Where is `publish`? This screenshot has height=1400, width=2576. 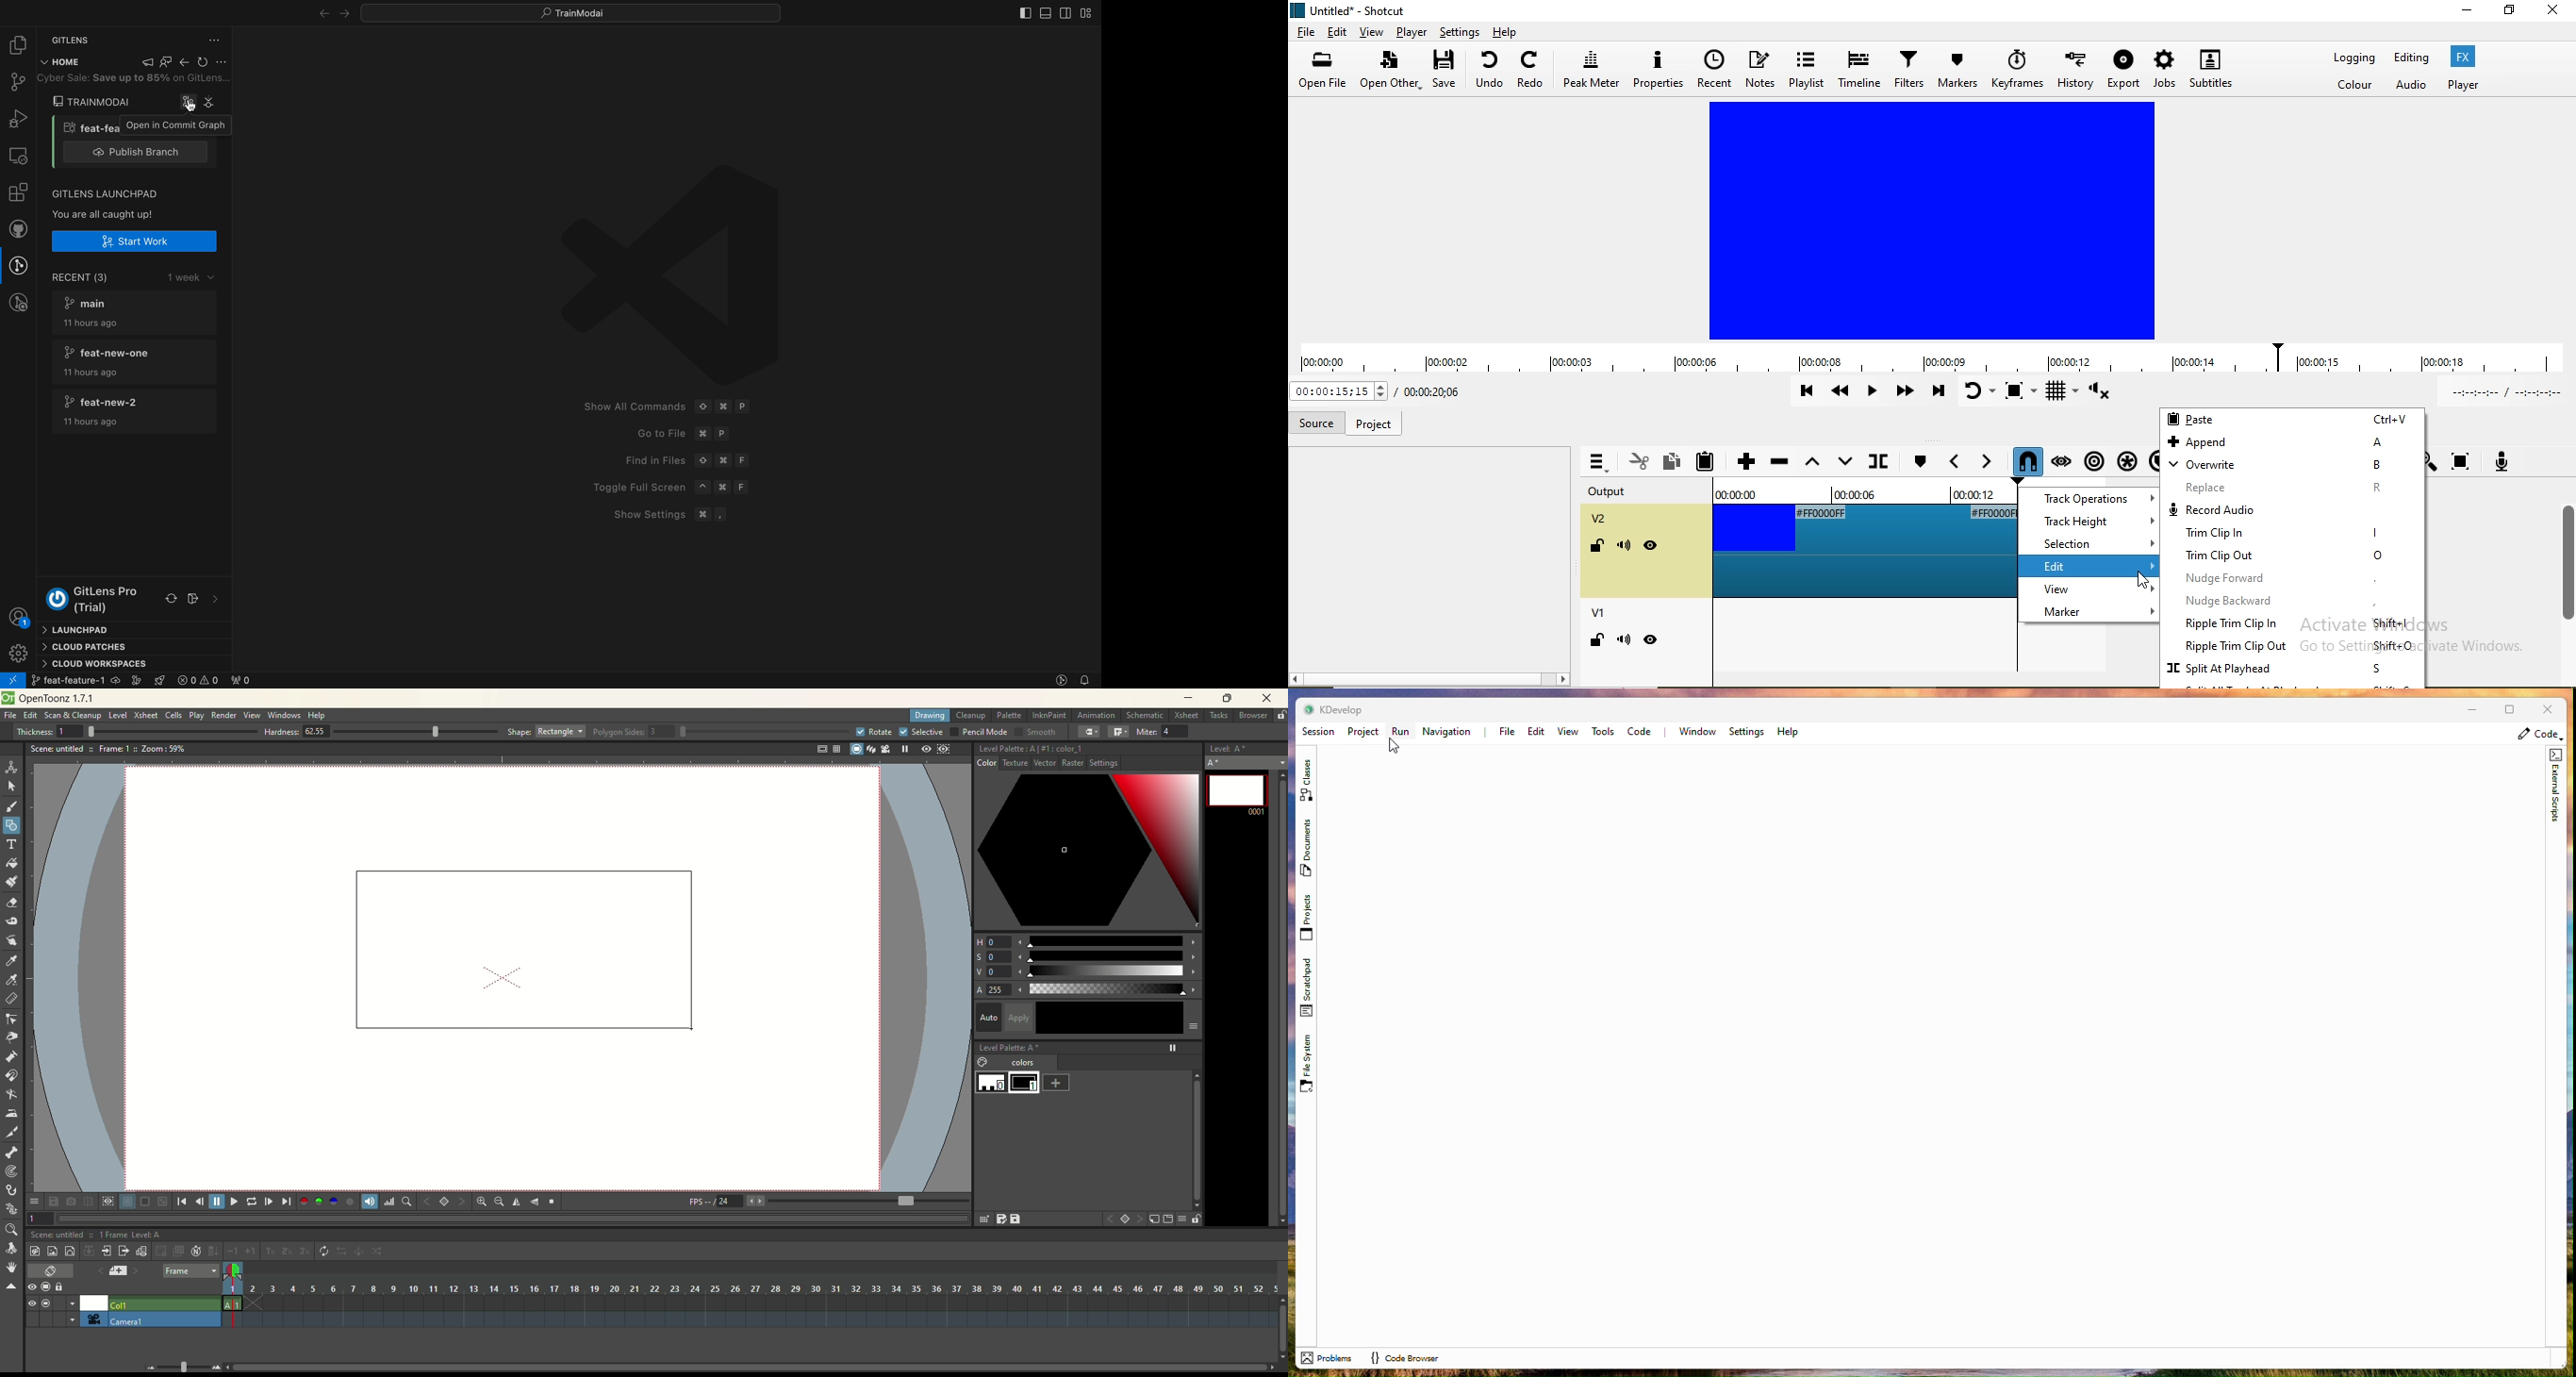 publish is located at coordinates (137, 151).